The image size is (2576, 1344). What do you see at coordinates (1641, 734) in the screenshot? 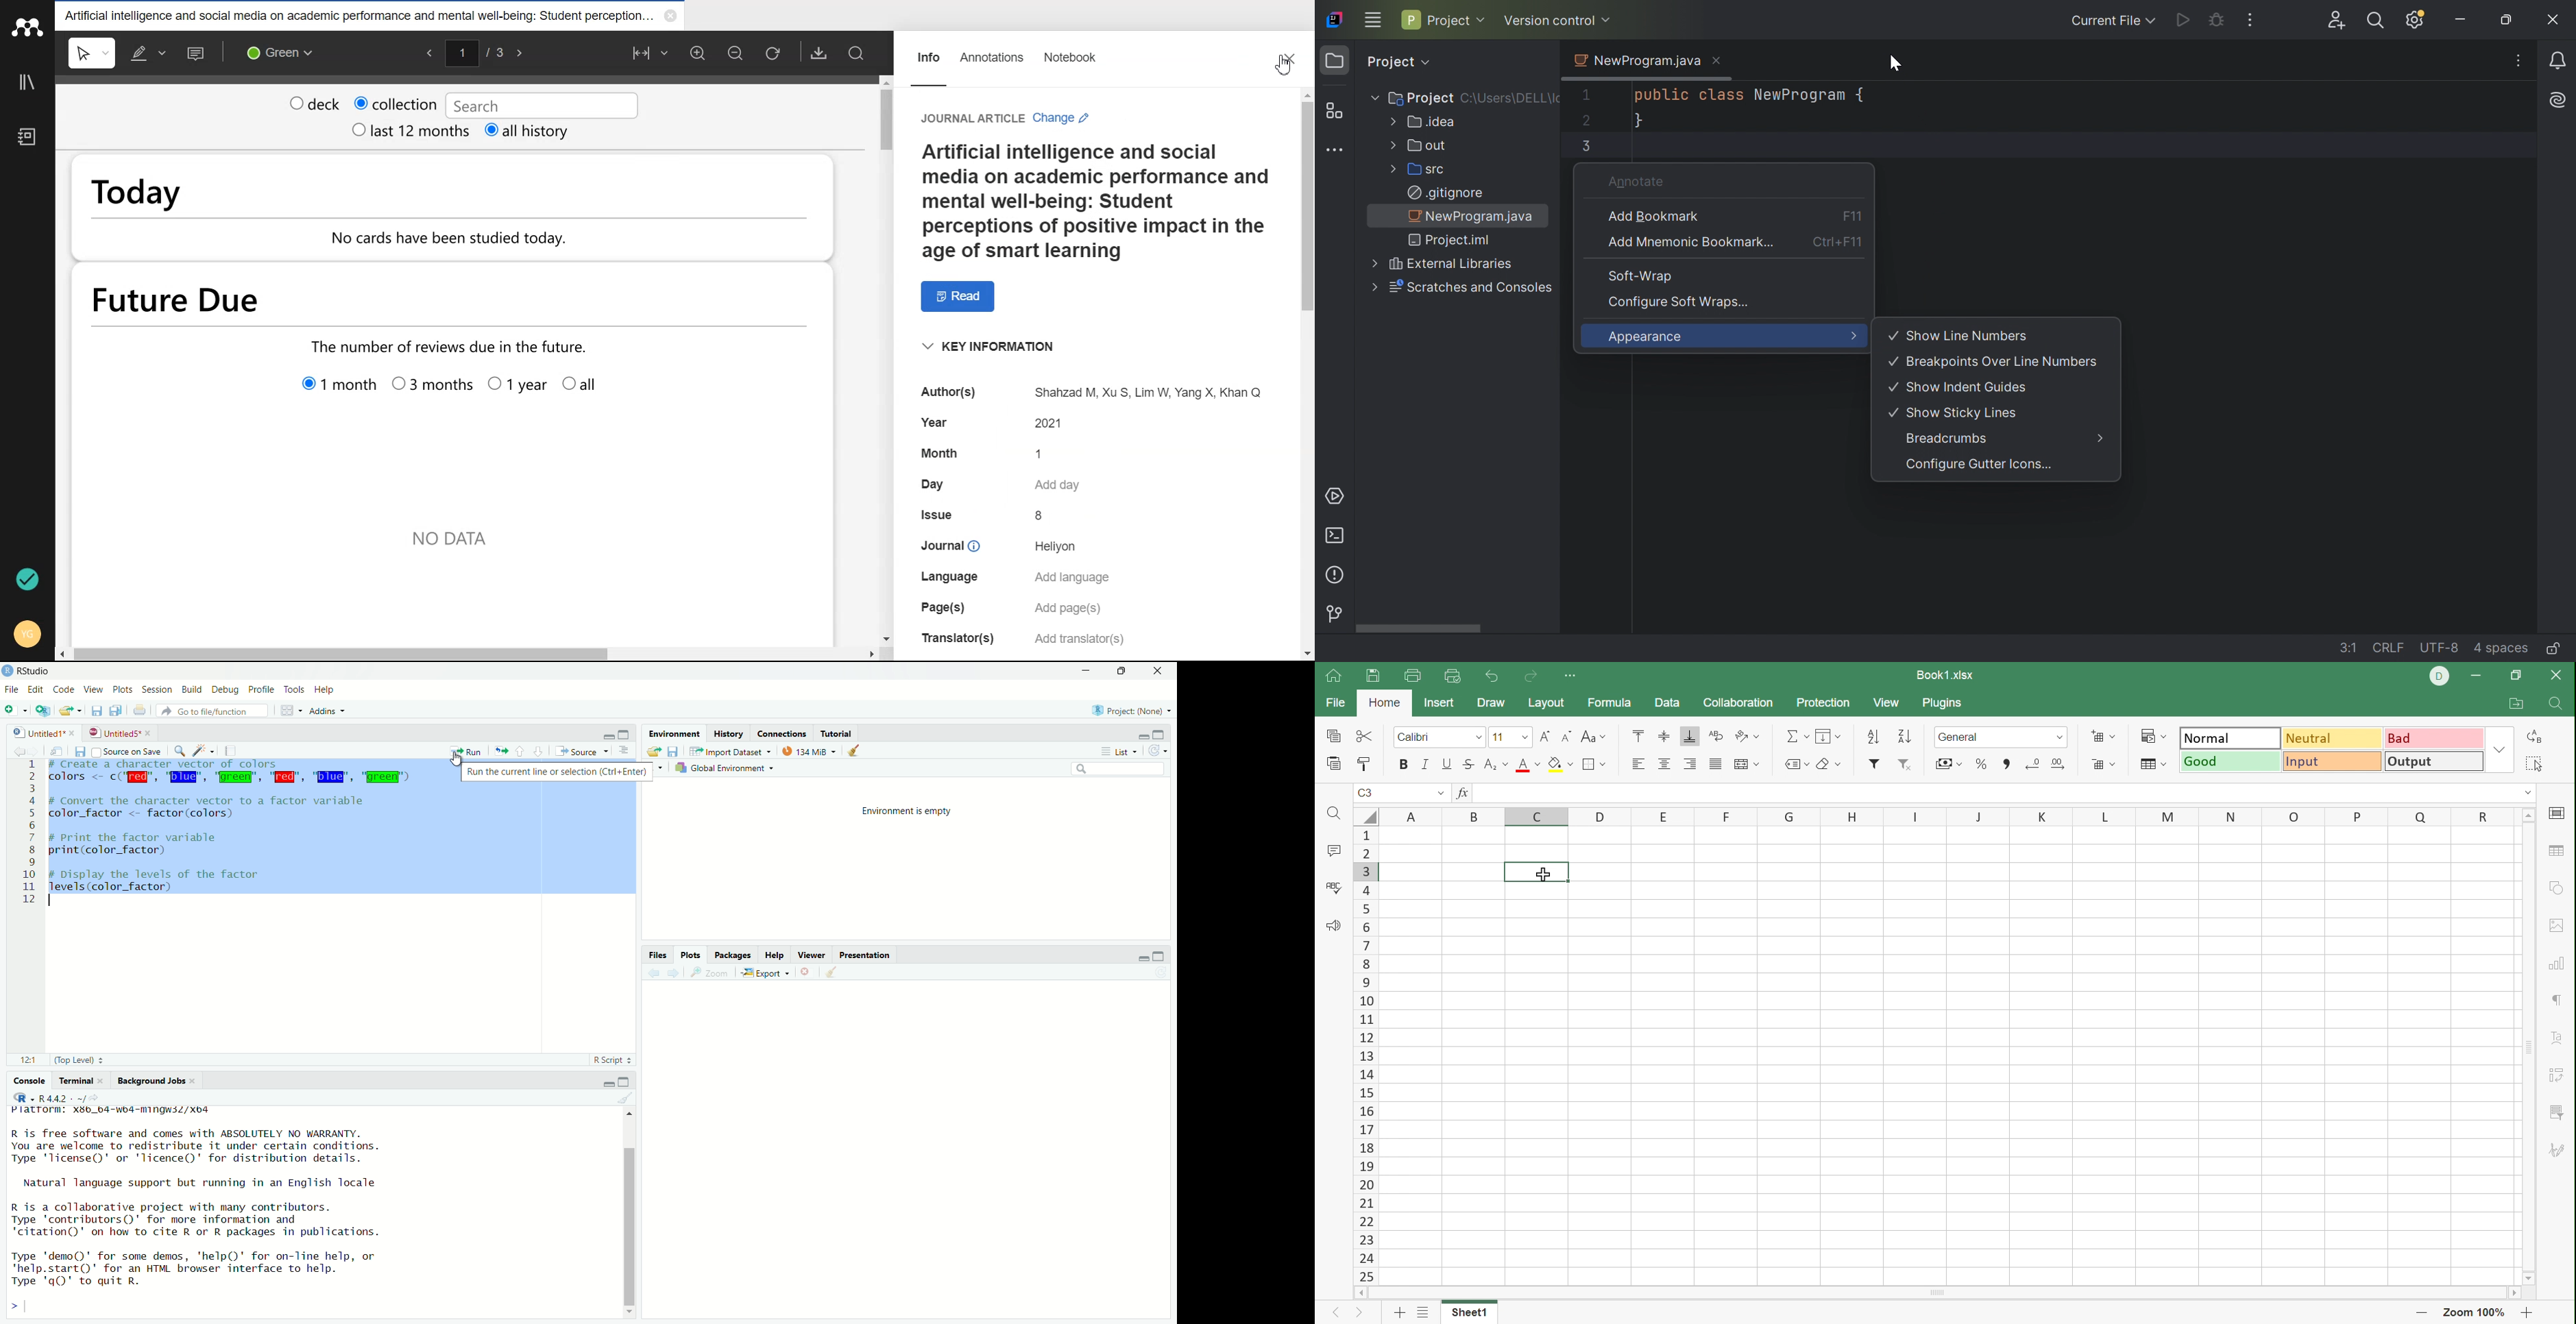
I see `Align Top` at bounding box center [1641, 734].